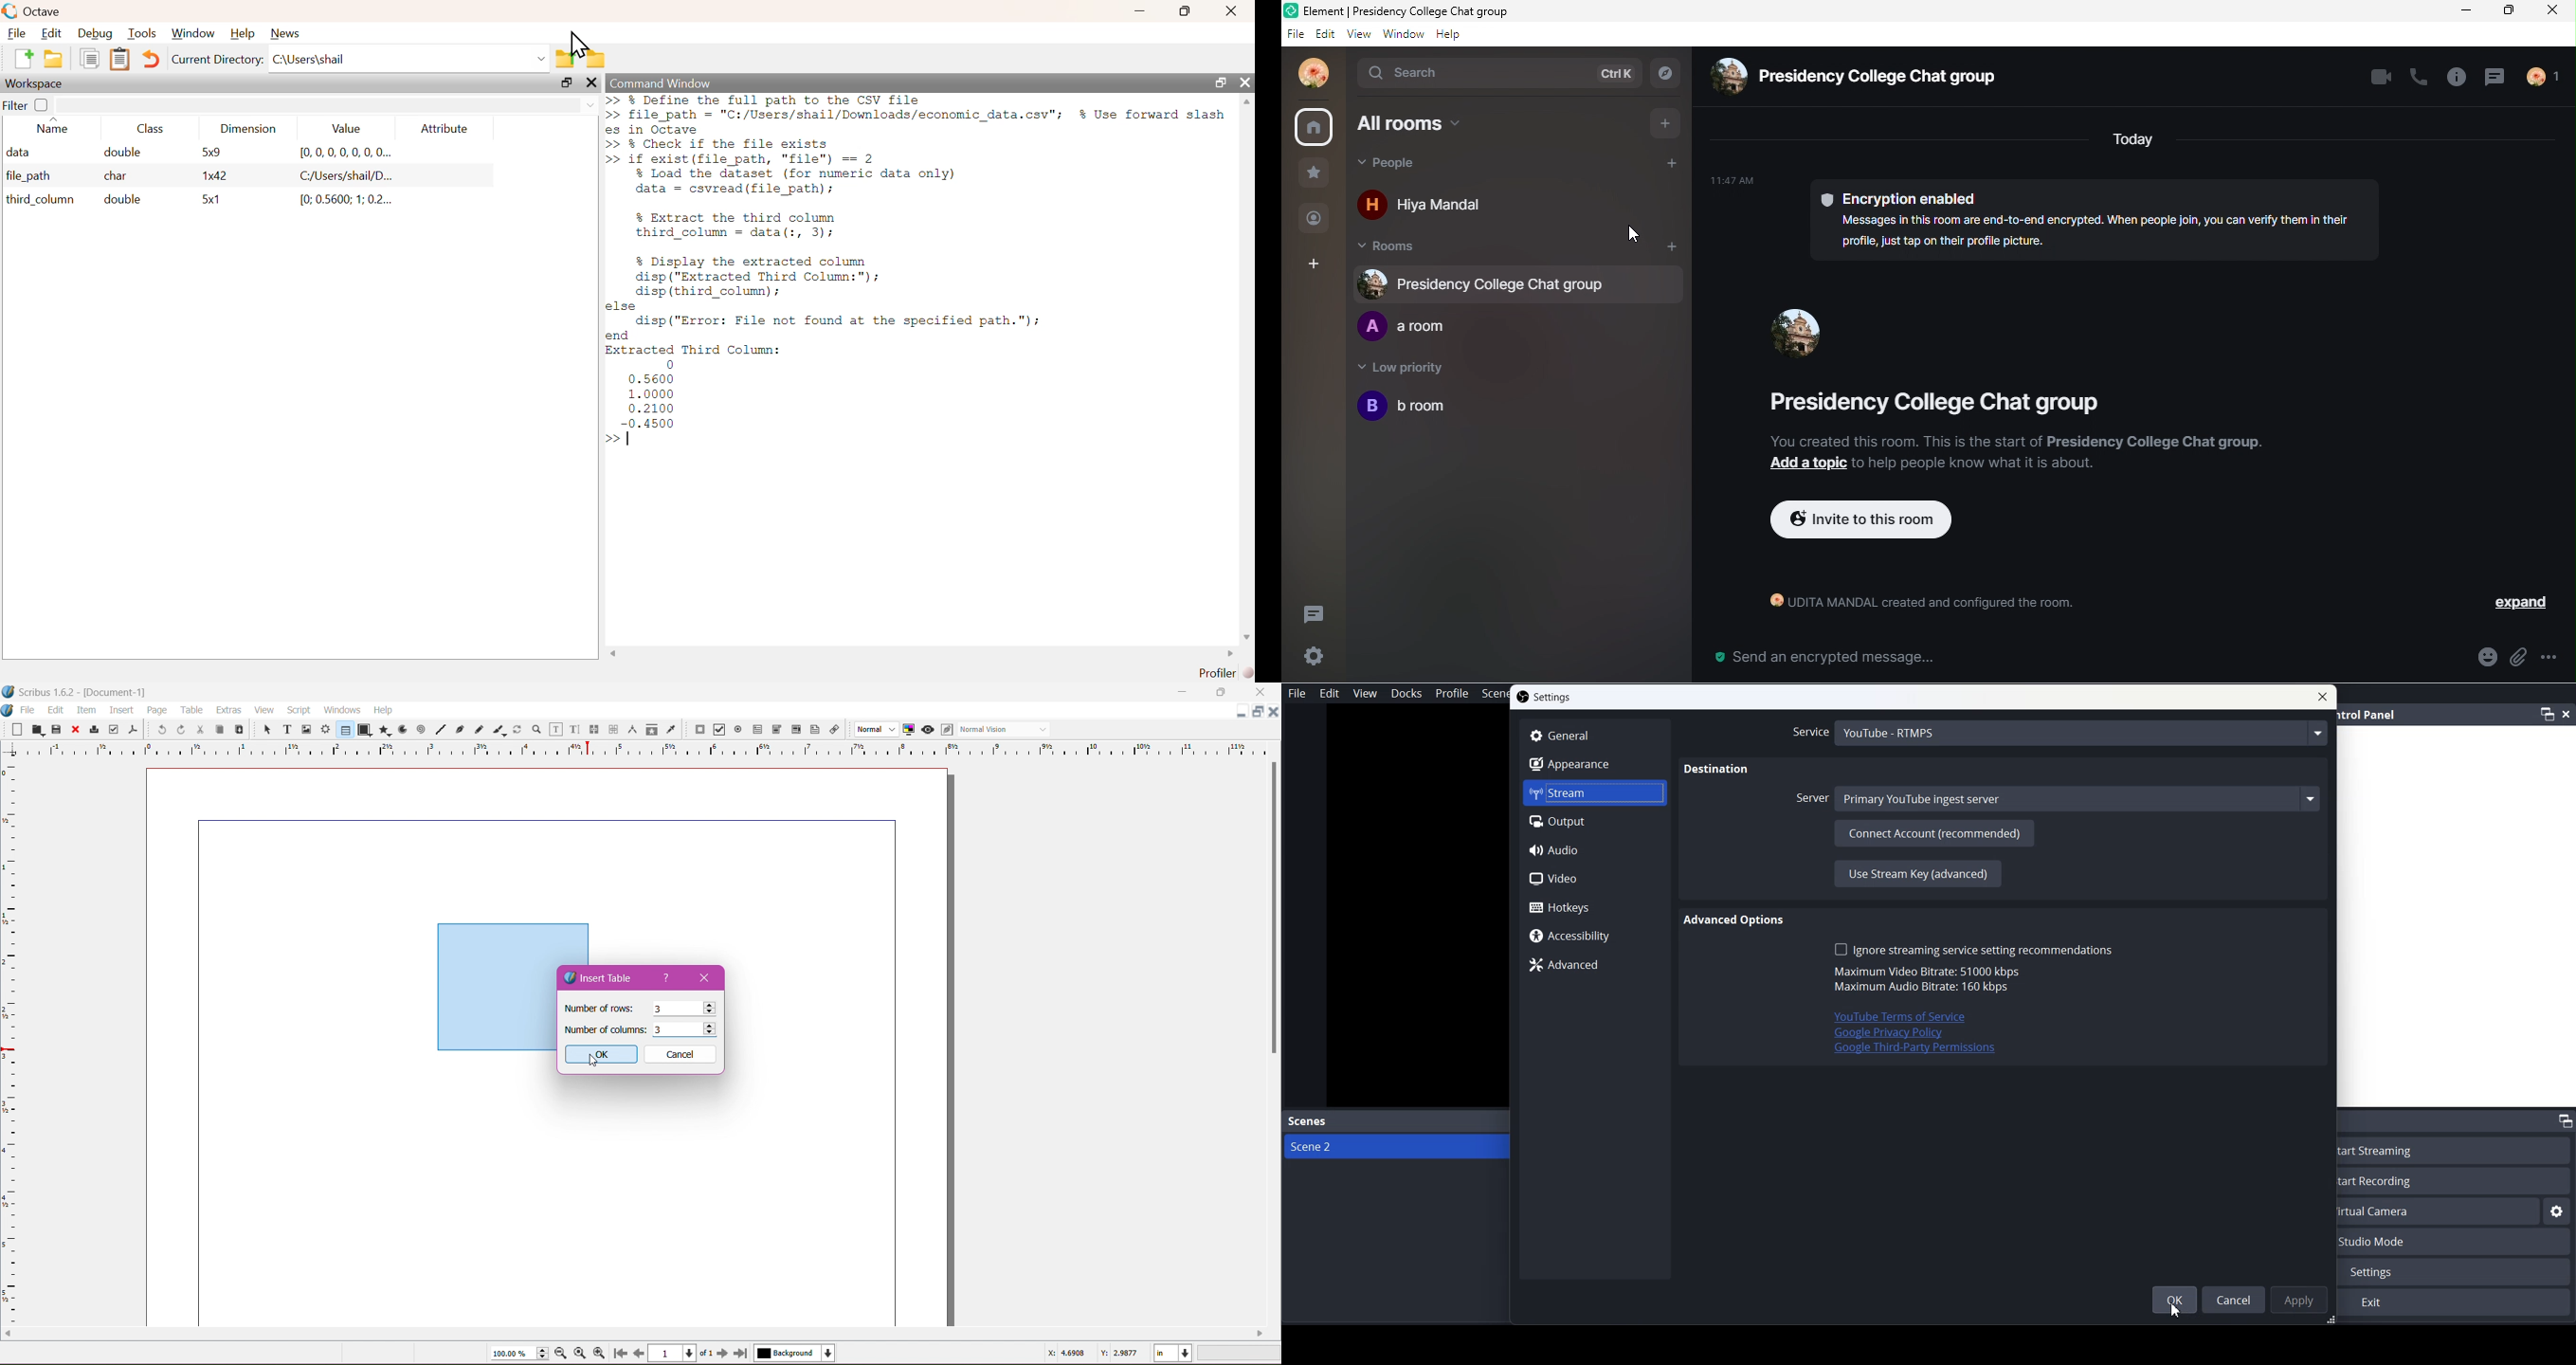 Image resolution: width=2576 pixels, height=1372 pixels. I want to click on Copy, so click(218, 729).